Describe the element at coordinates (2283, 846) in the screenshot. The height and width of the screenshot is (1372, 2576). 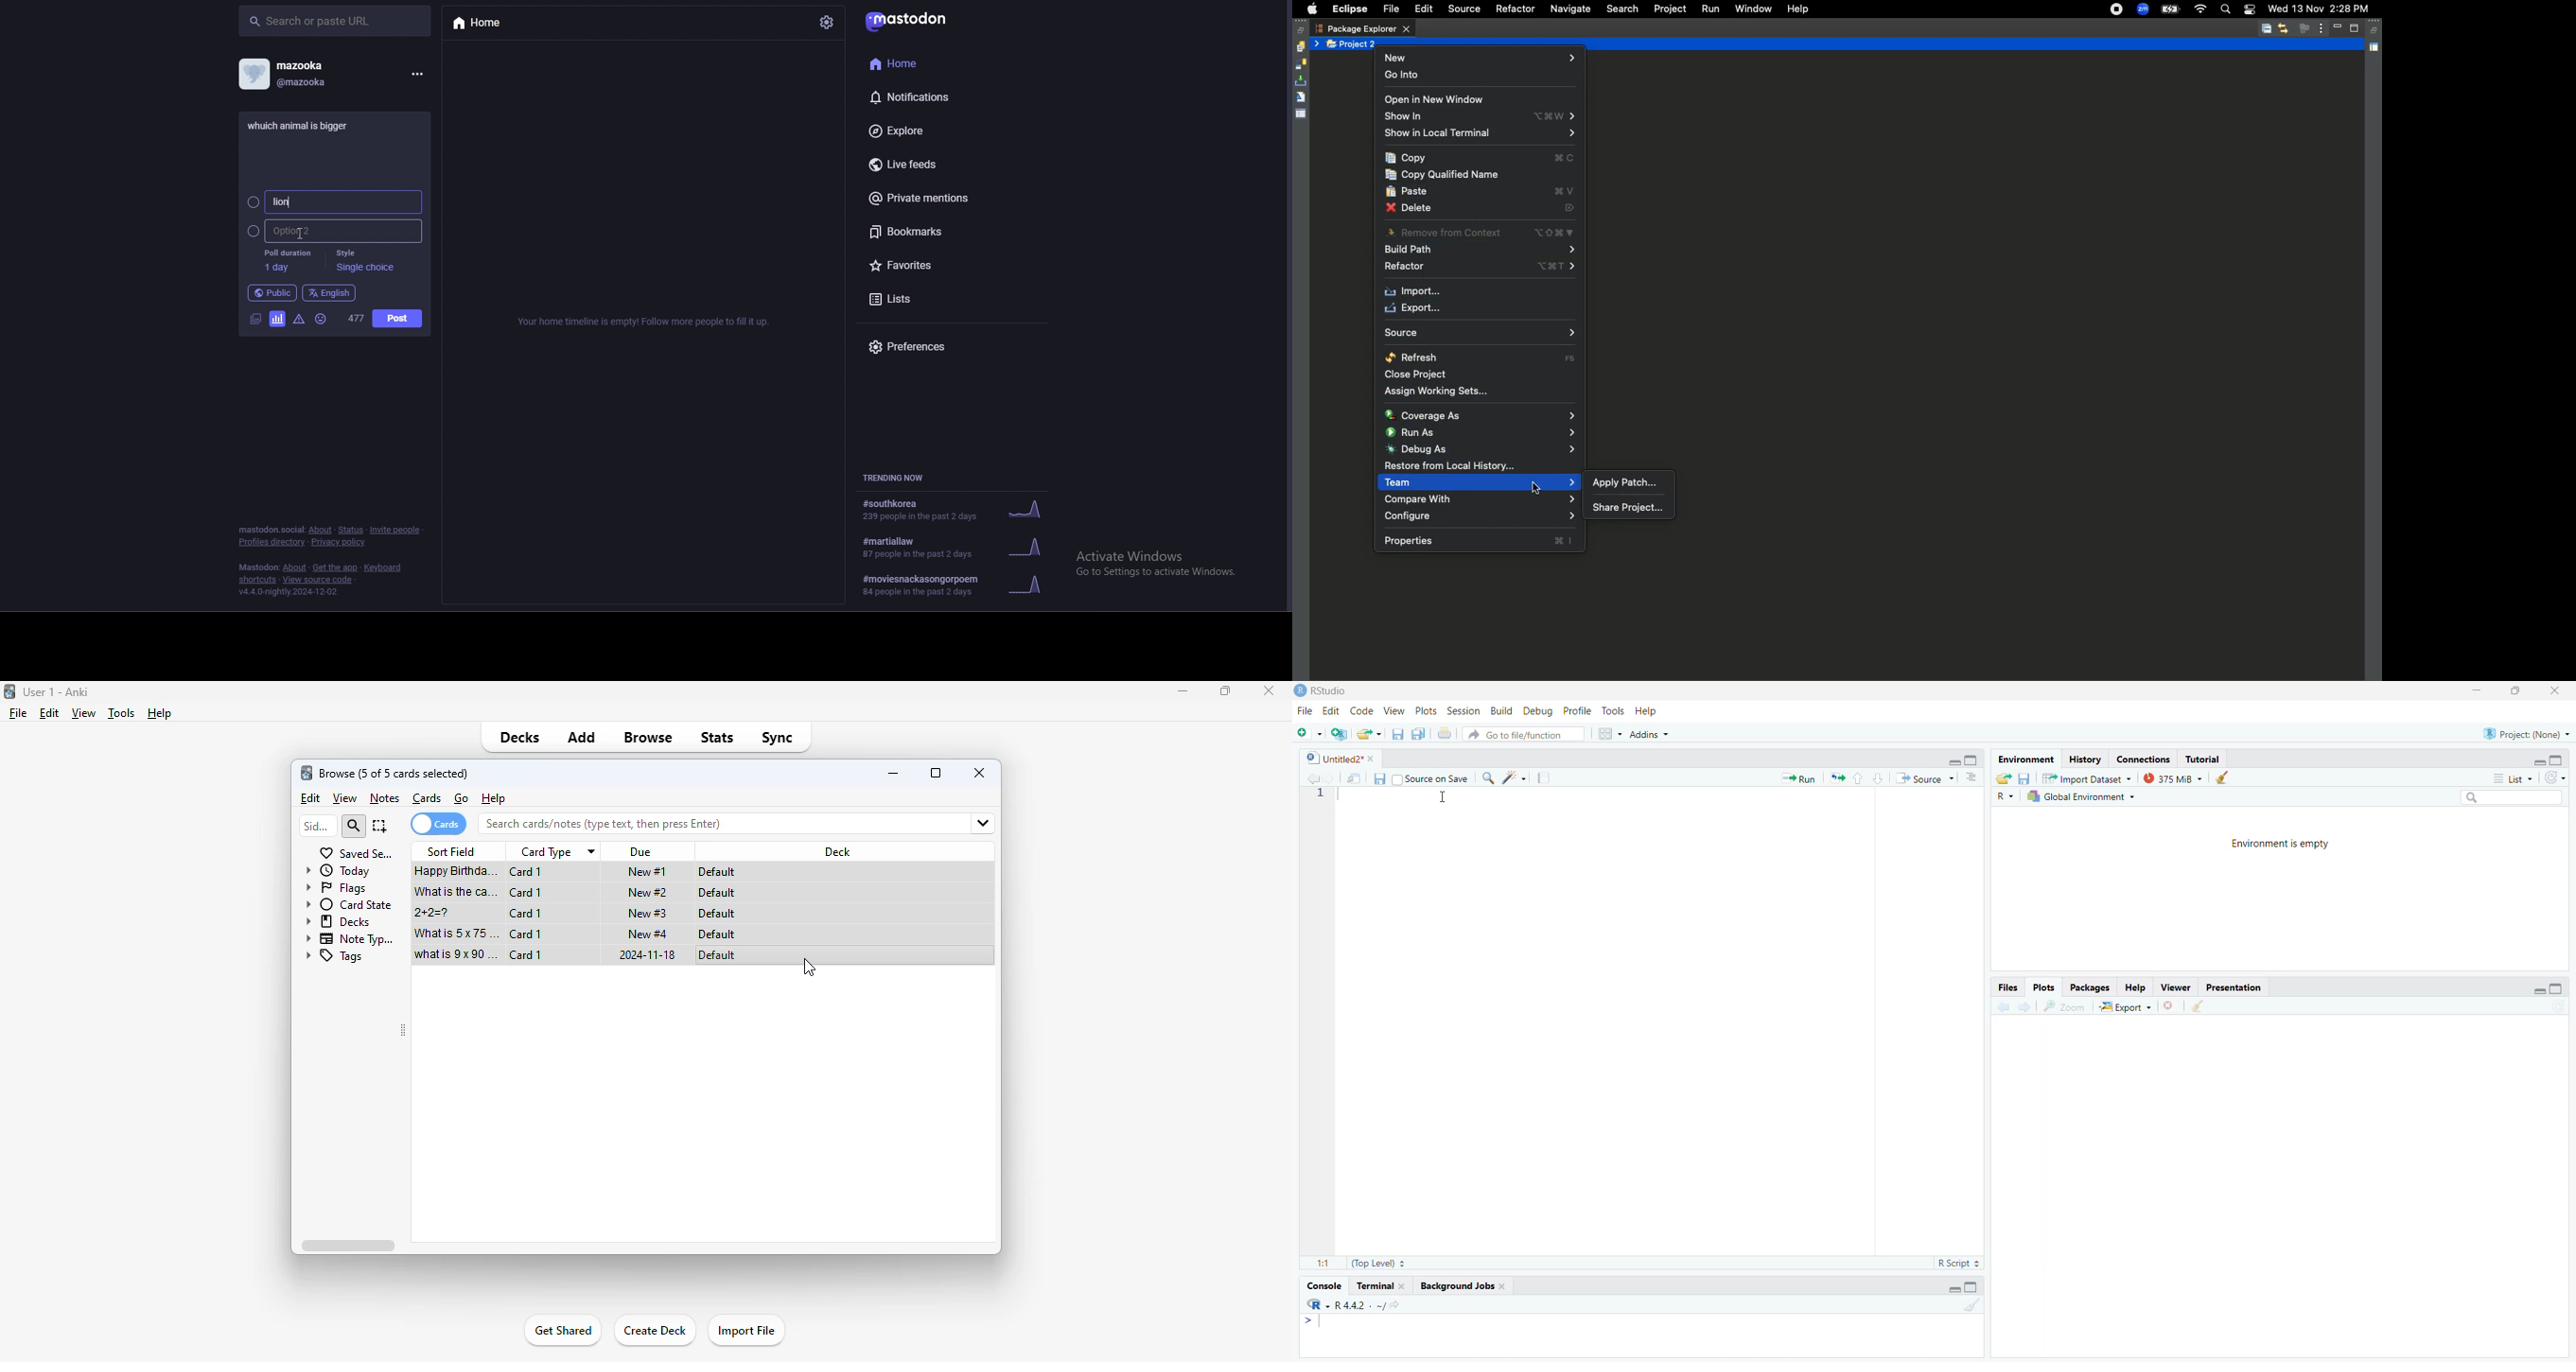
I see `Environment is empty` at that location.